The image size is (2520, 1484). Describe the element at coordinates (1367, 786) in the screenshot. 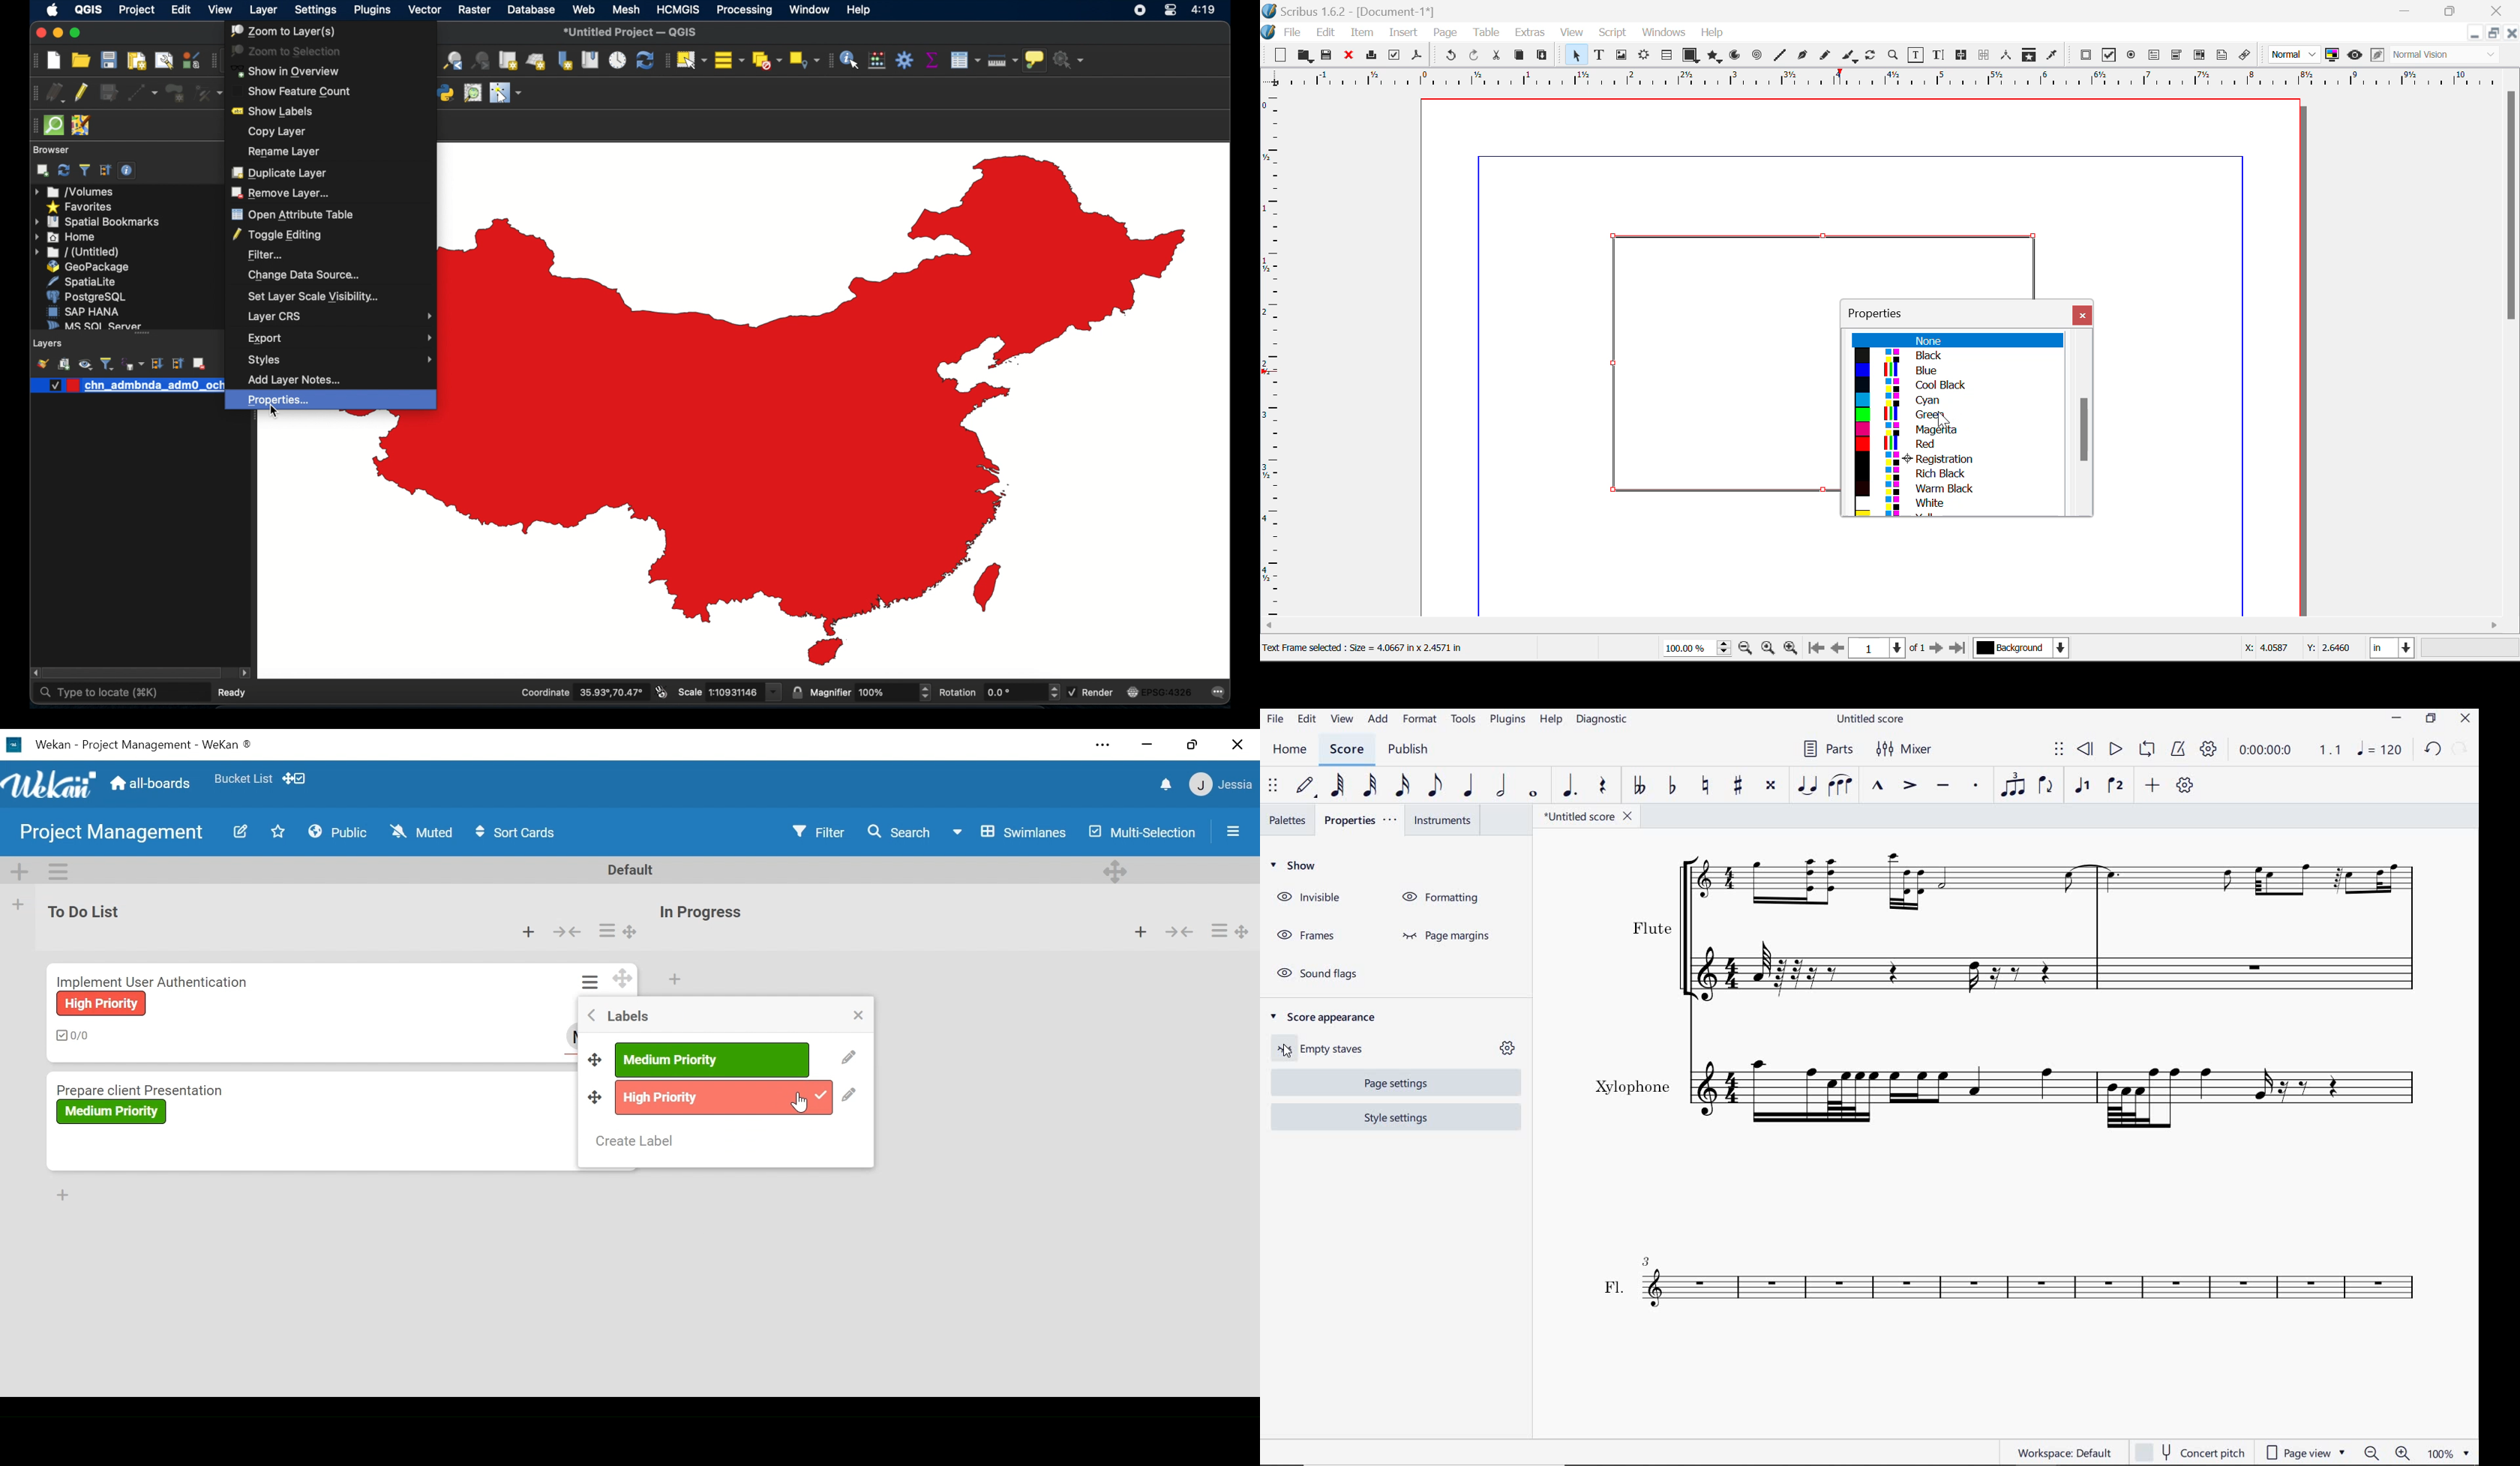

I see `32ND NOTE` at that location.